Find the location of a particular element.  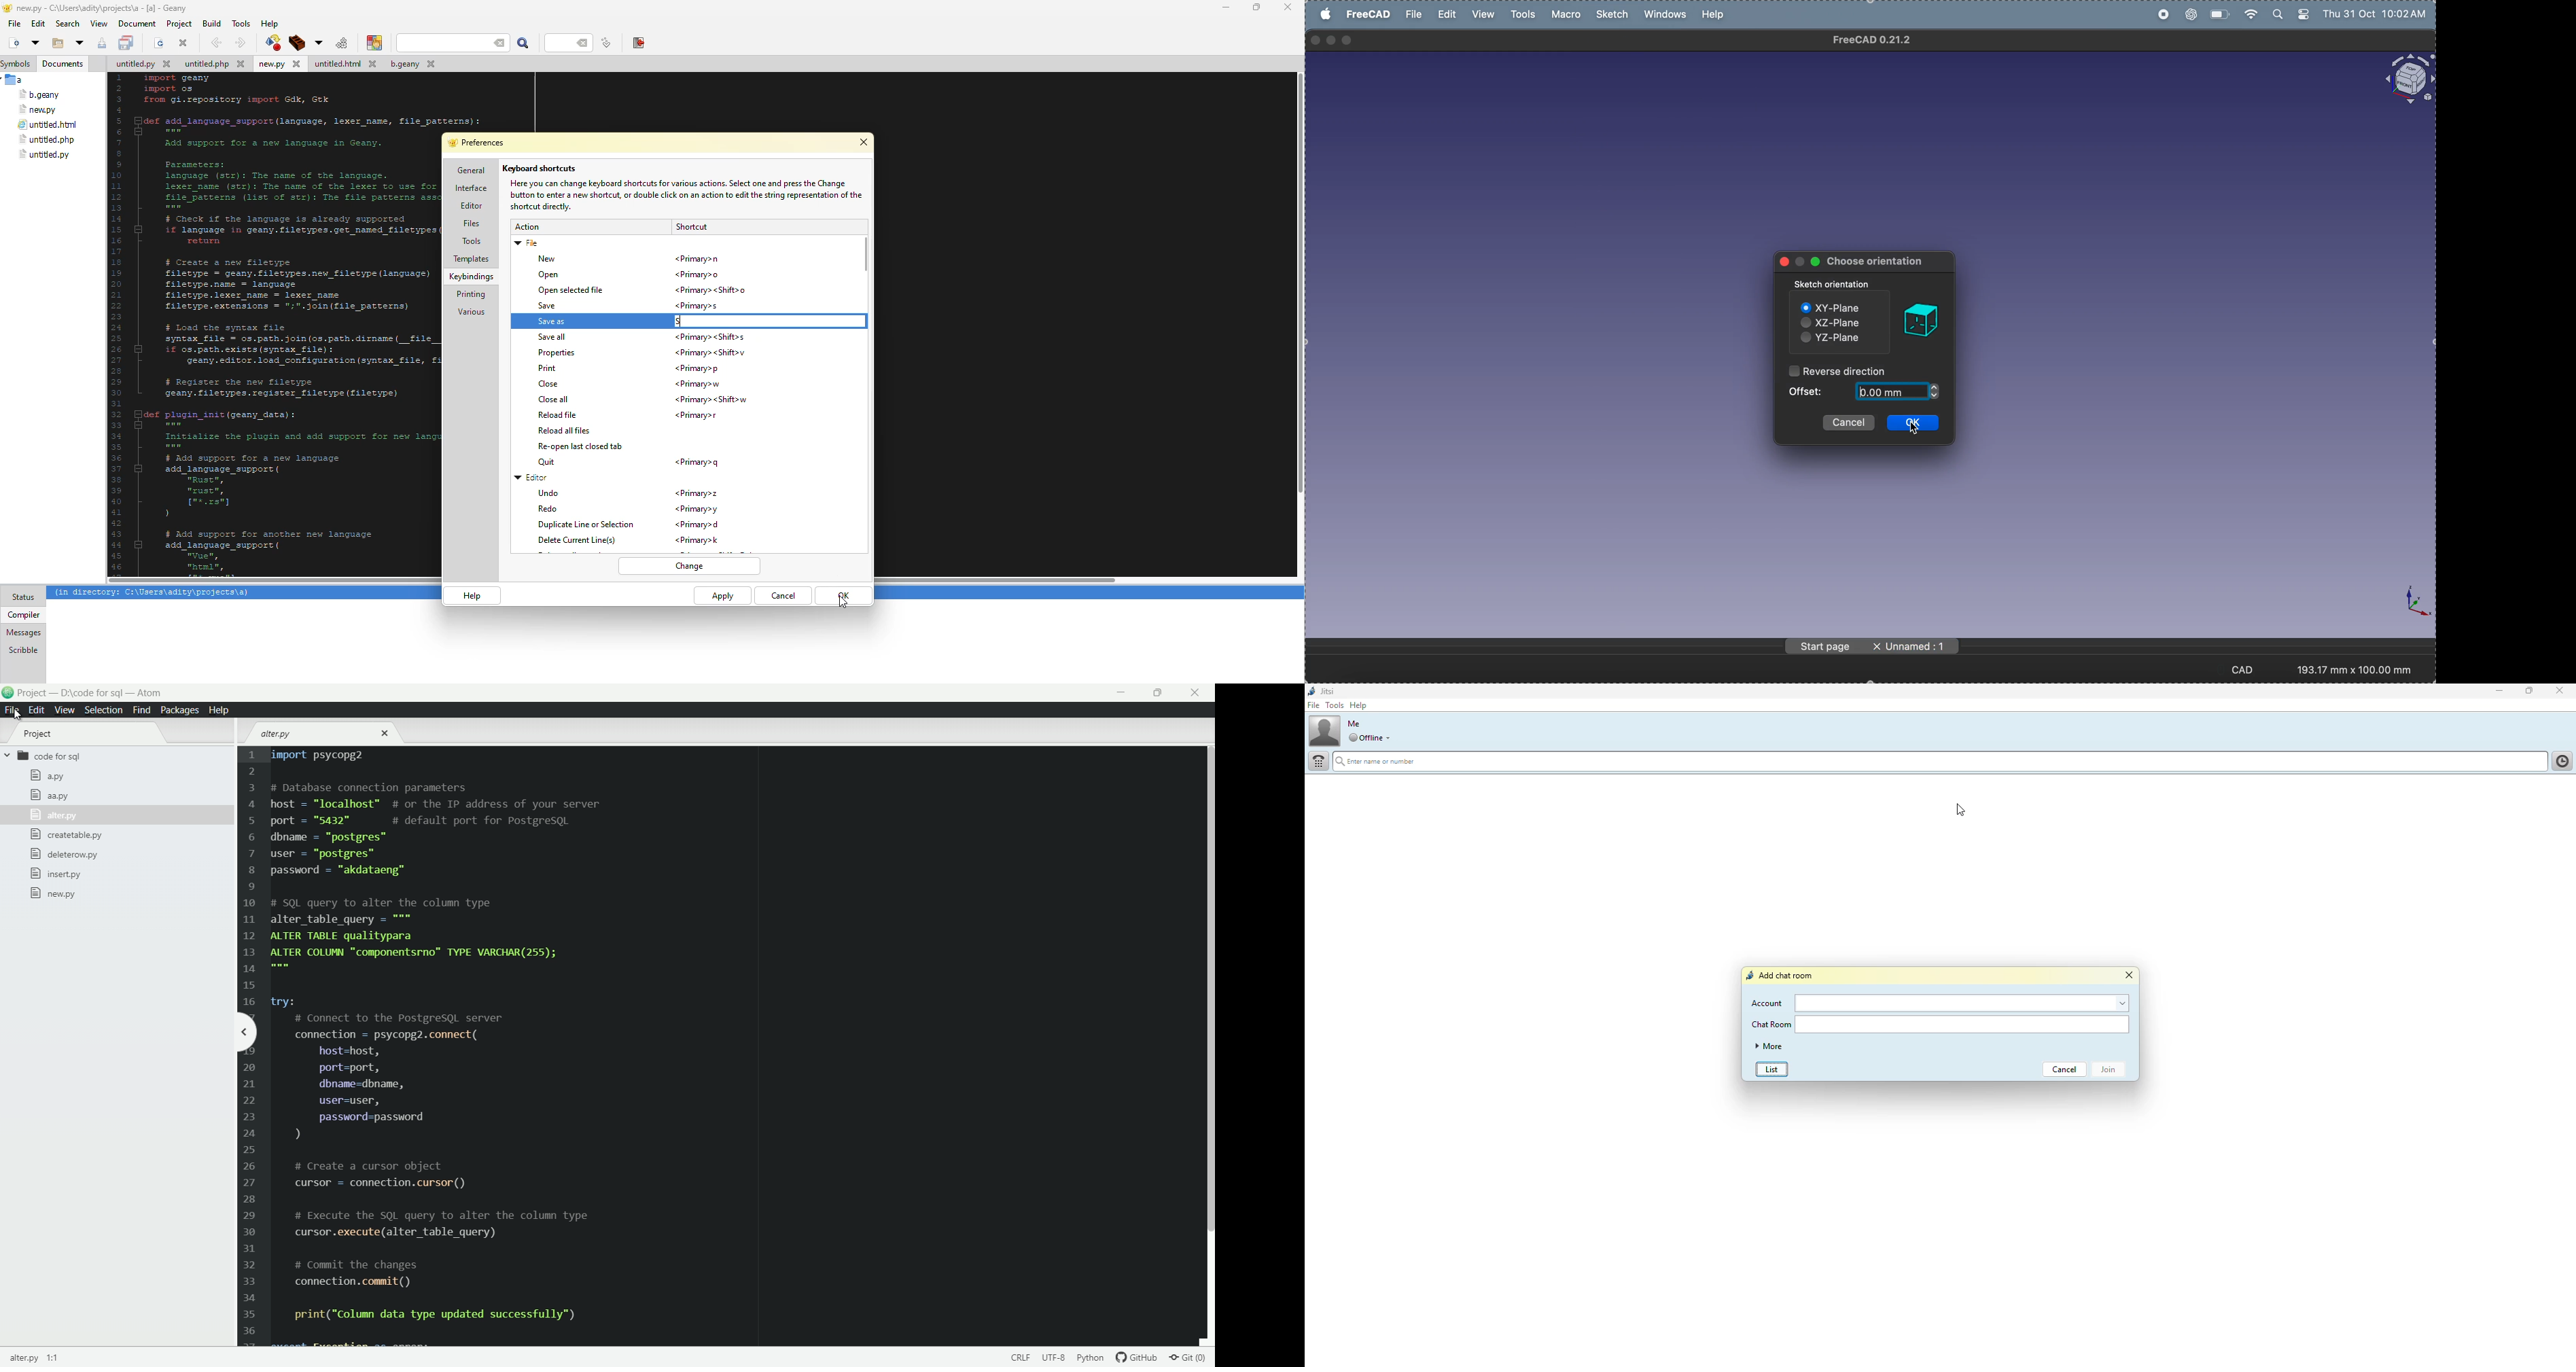

dial pad is located at coordinates (1319, 761).